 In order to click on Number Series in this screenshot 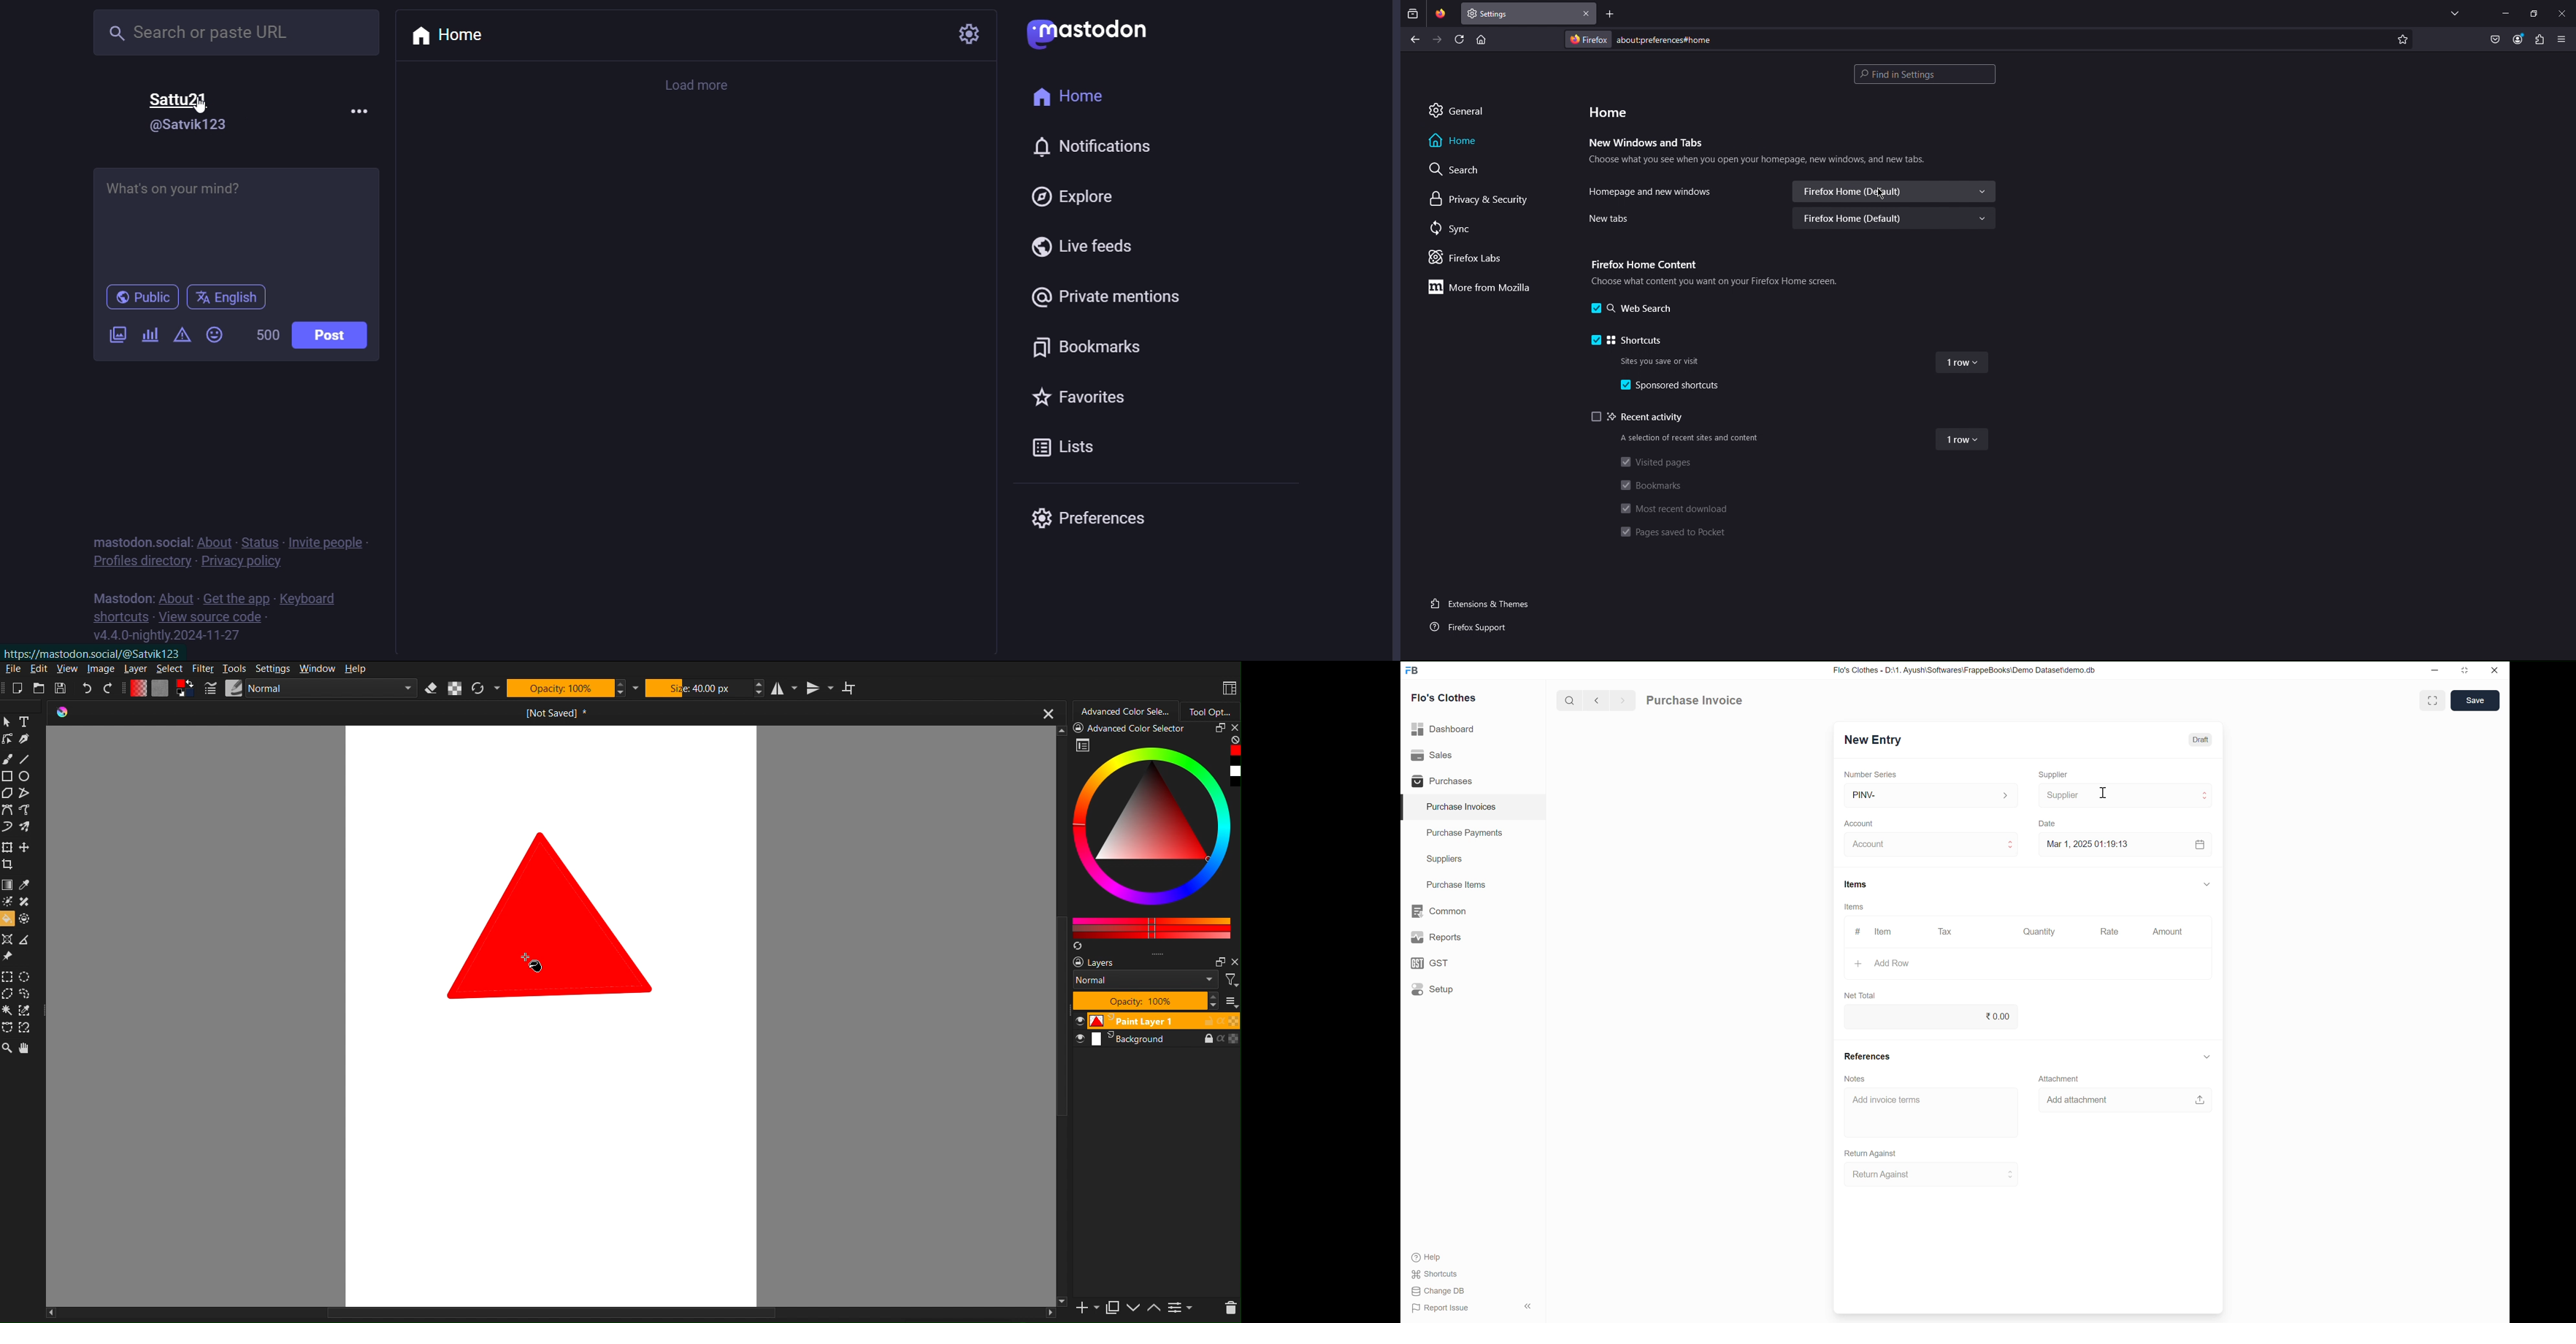, I will do `click(1869, 772)`.